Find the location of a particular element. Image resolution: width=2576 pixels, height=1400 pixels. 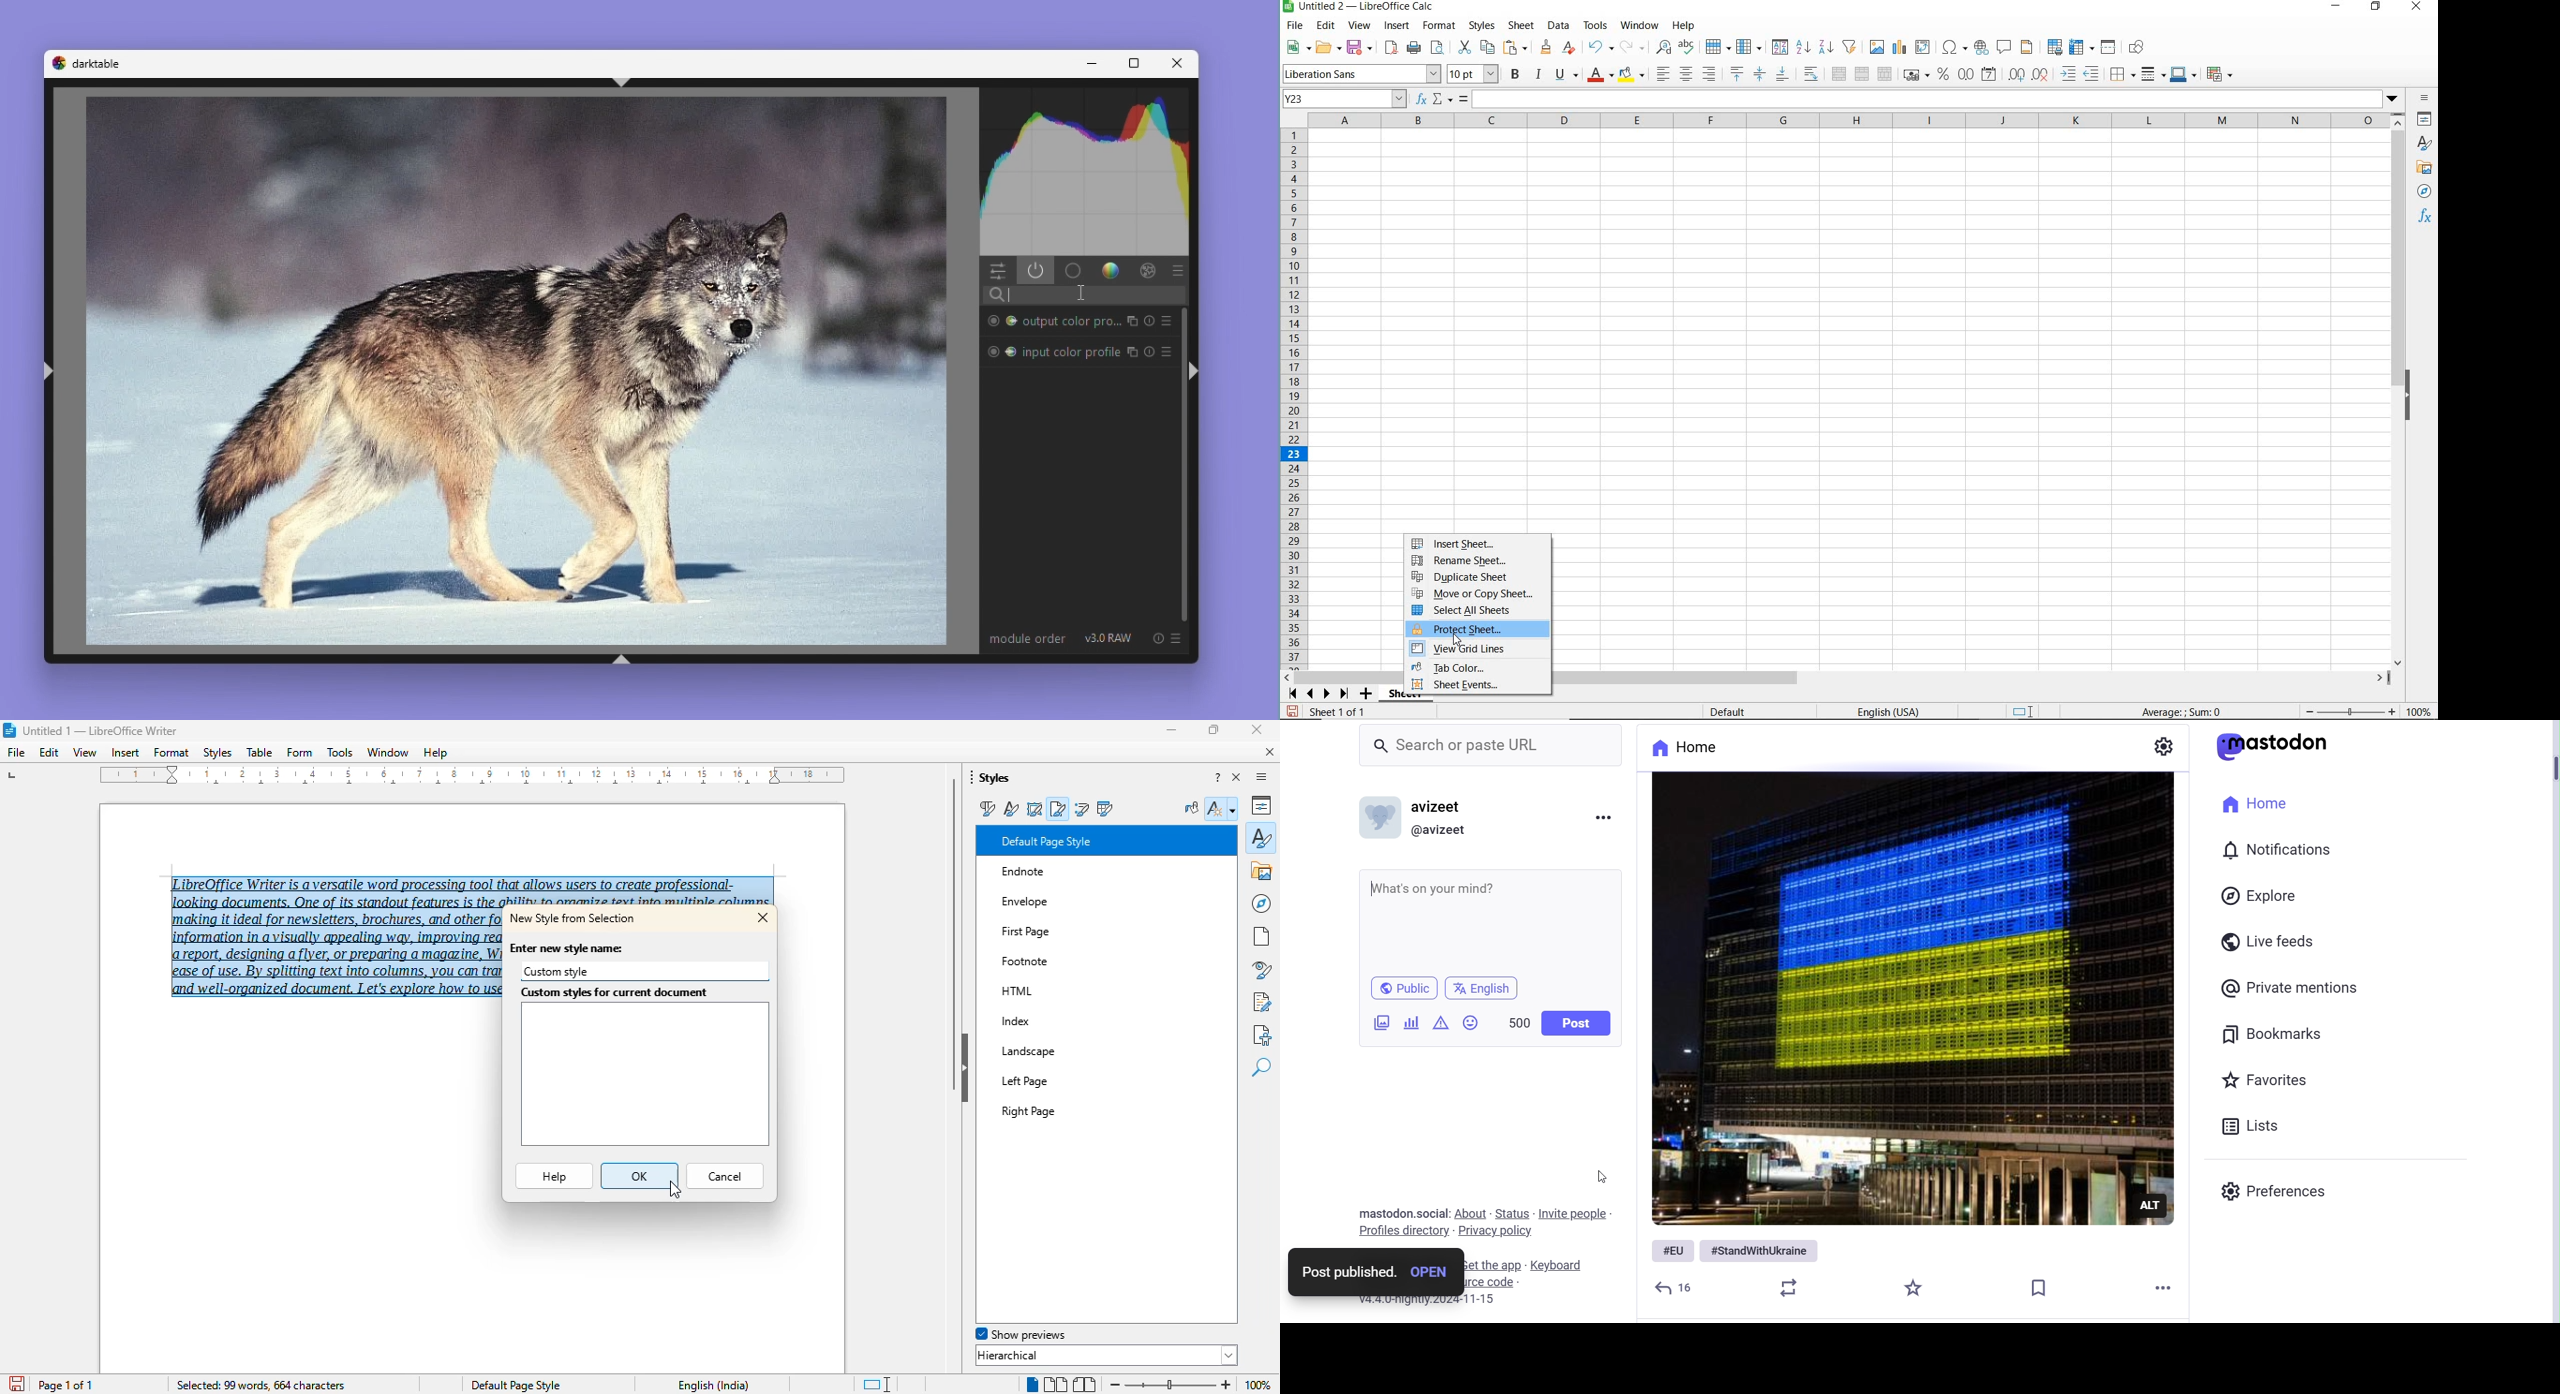

enable/diable module is located at coordinates (1132, 353).